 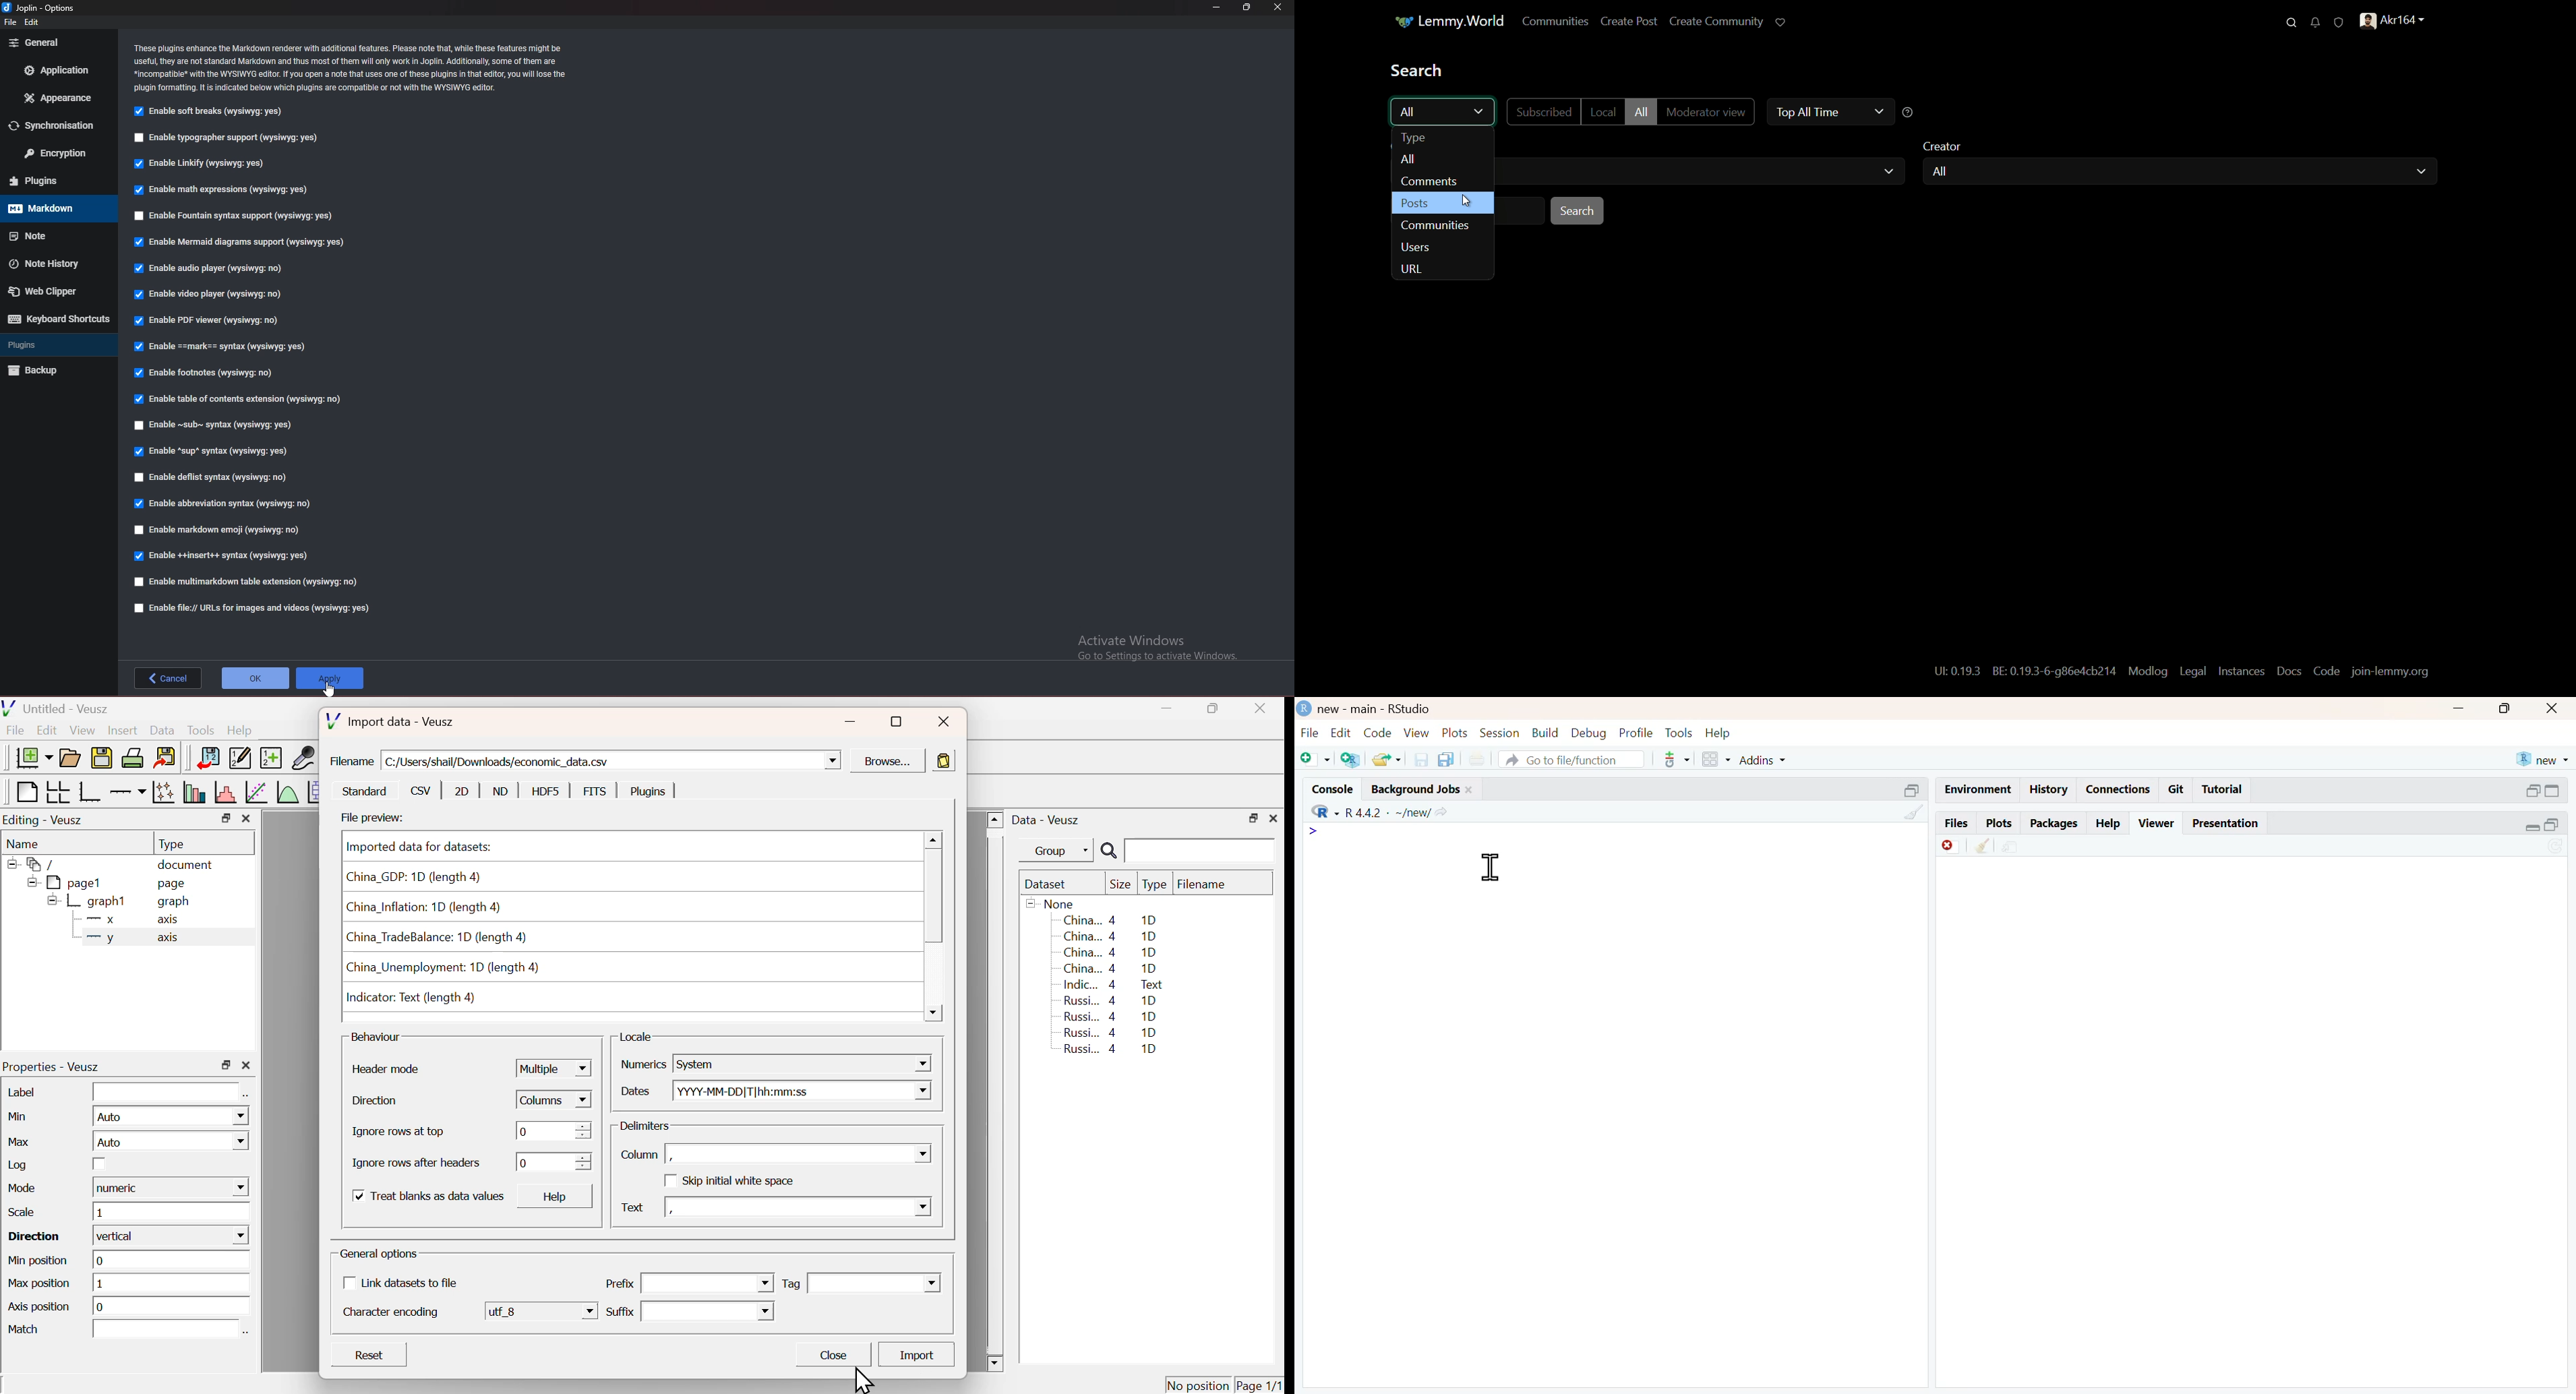 I want to click on addins, so click(x=1764, y=761).